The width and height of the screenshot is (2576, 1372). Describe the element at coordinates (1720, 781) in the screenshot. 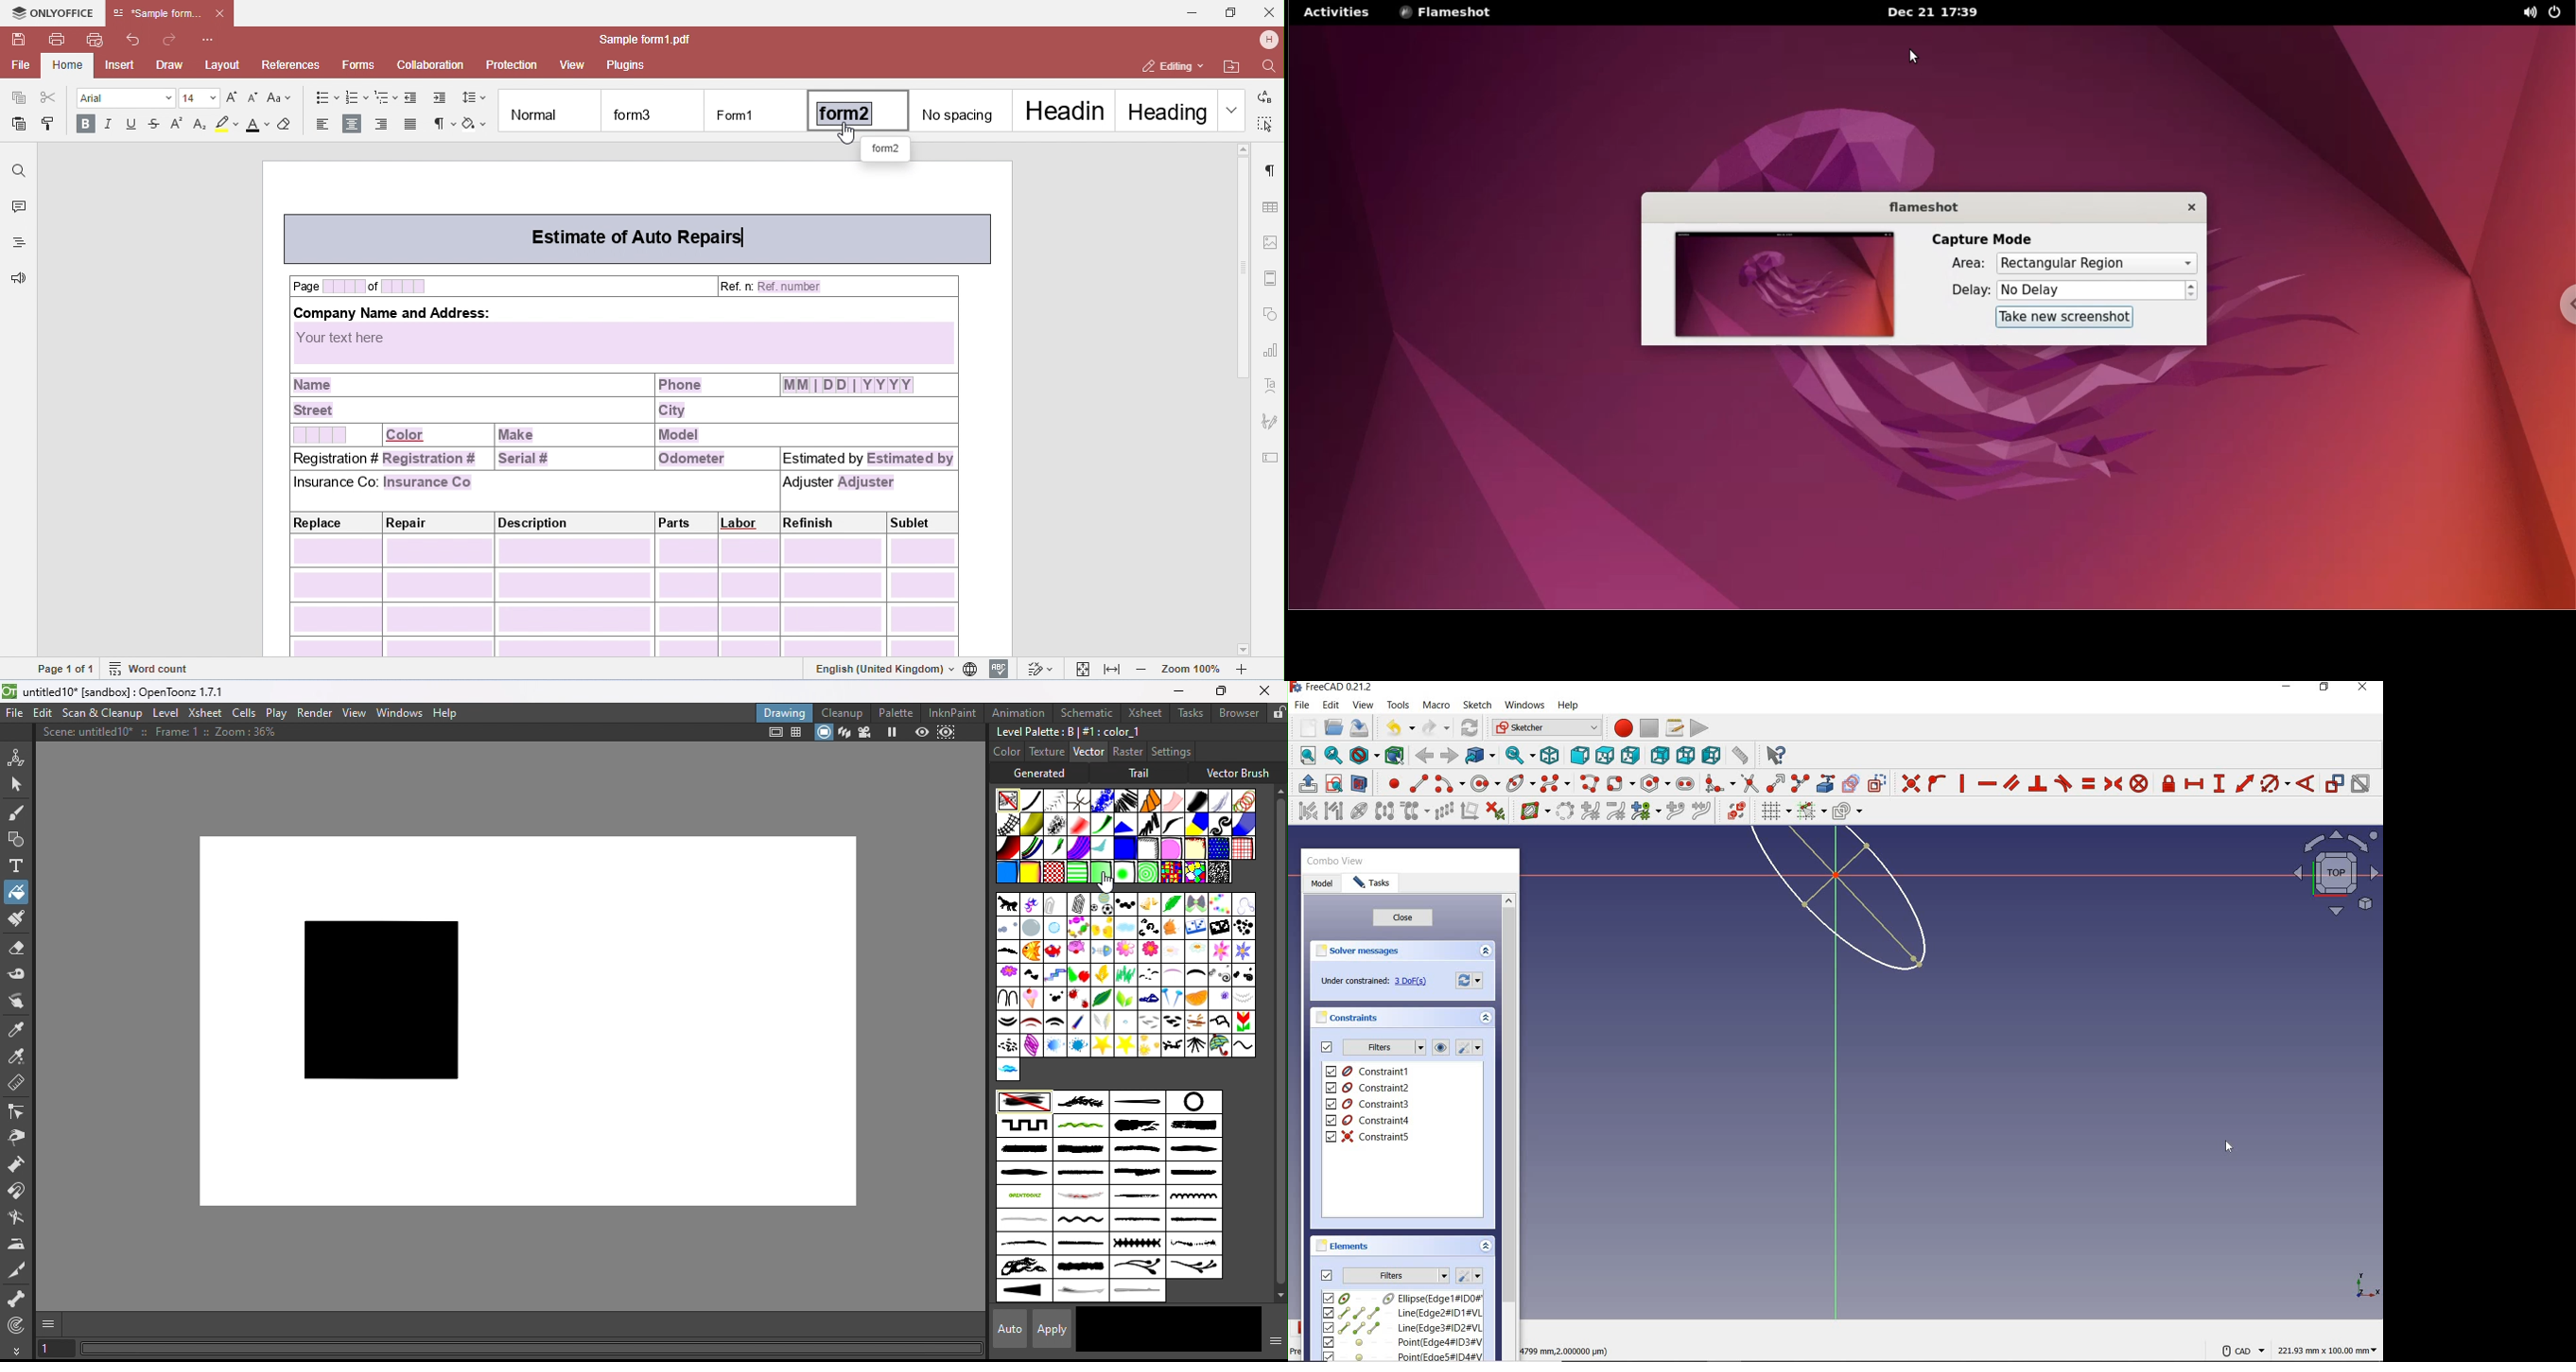

I see `create fillet` at that location.